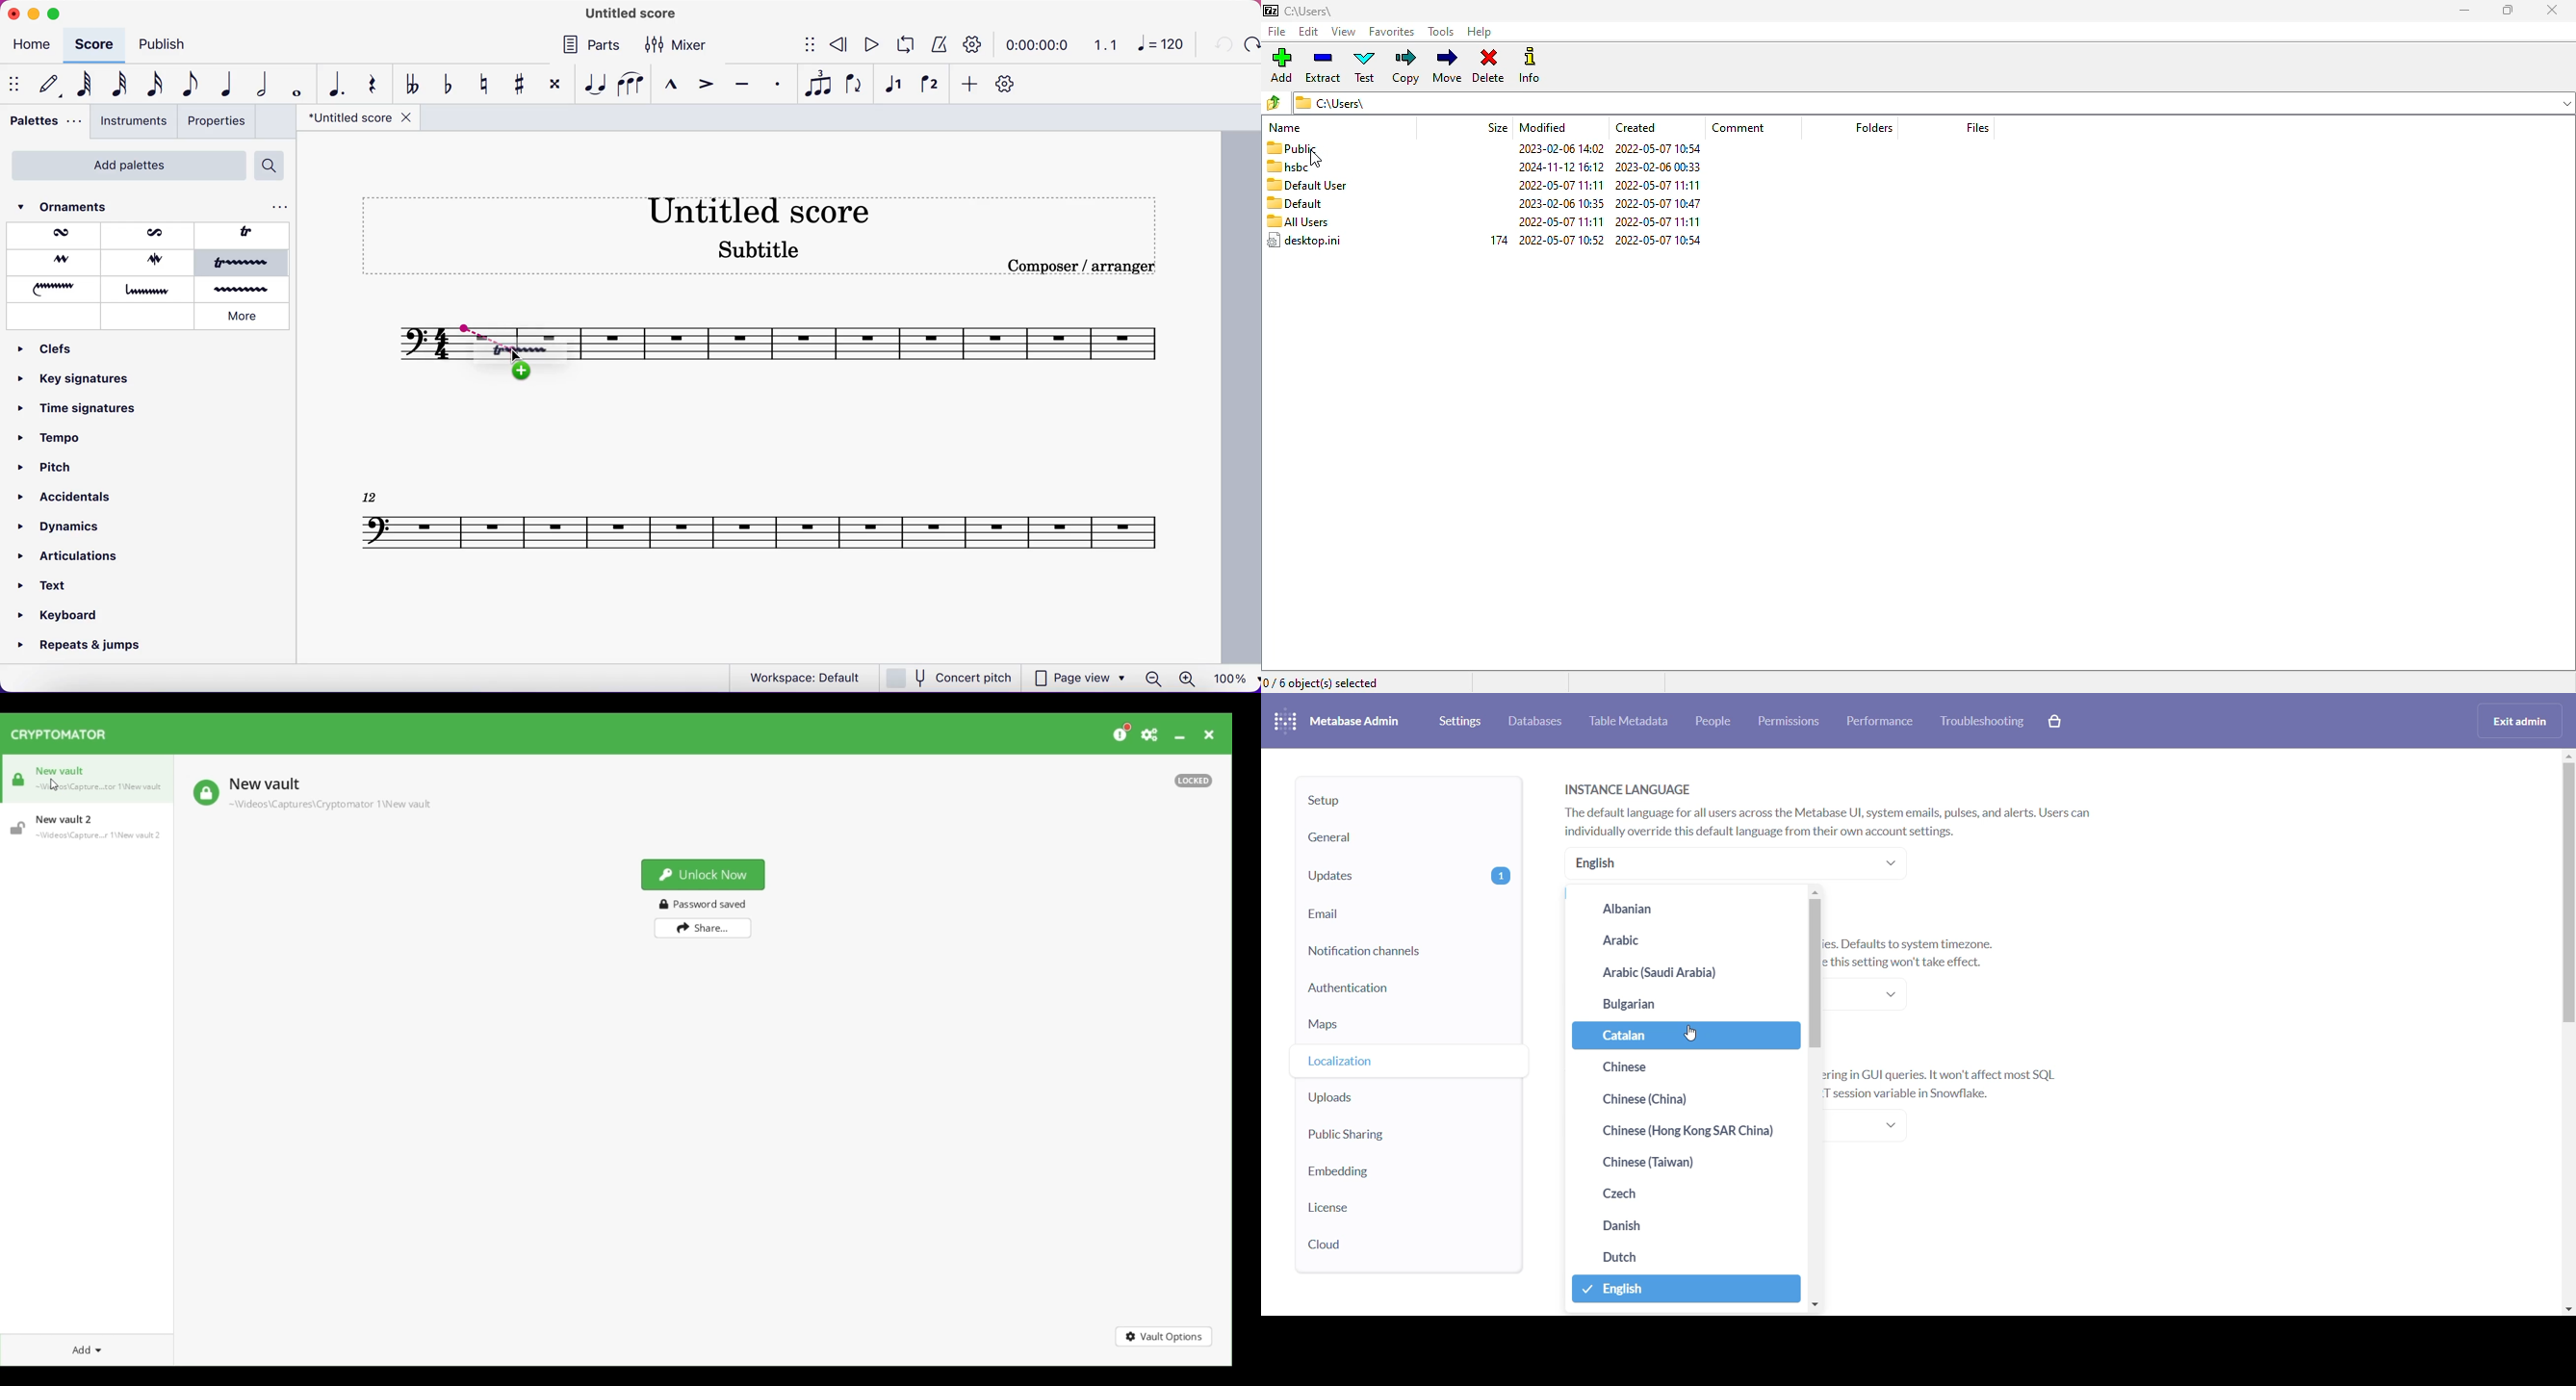 Image resolution: width=2576 pixels, height=1400 pixels. Describe the element at coordinates (773, 210) in the screenshot. I see `score title` at that location.